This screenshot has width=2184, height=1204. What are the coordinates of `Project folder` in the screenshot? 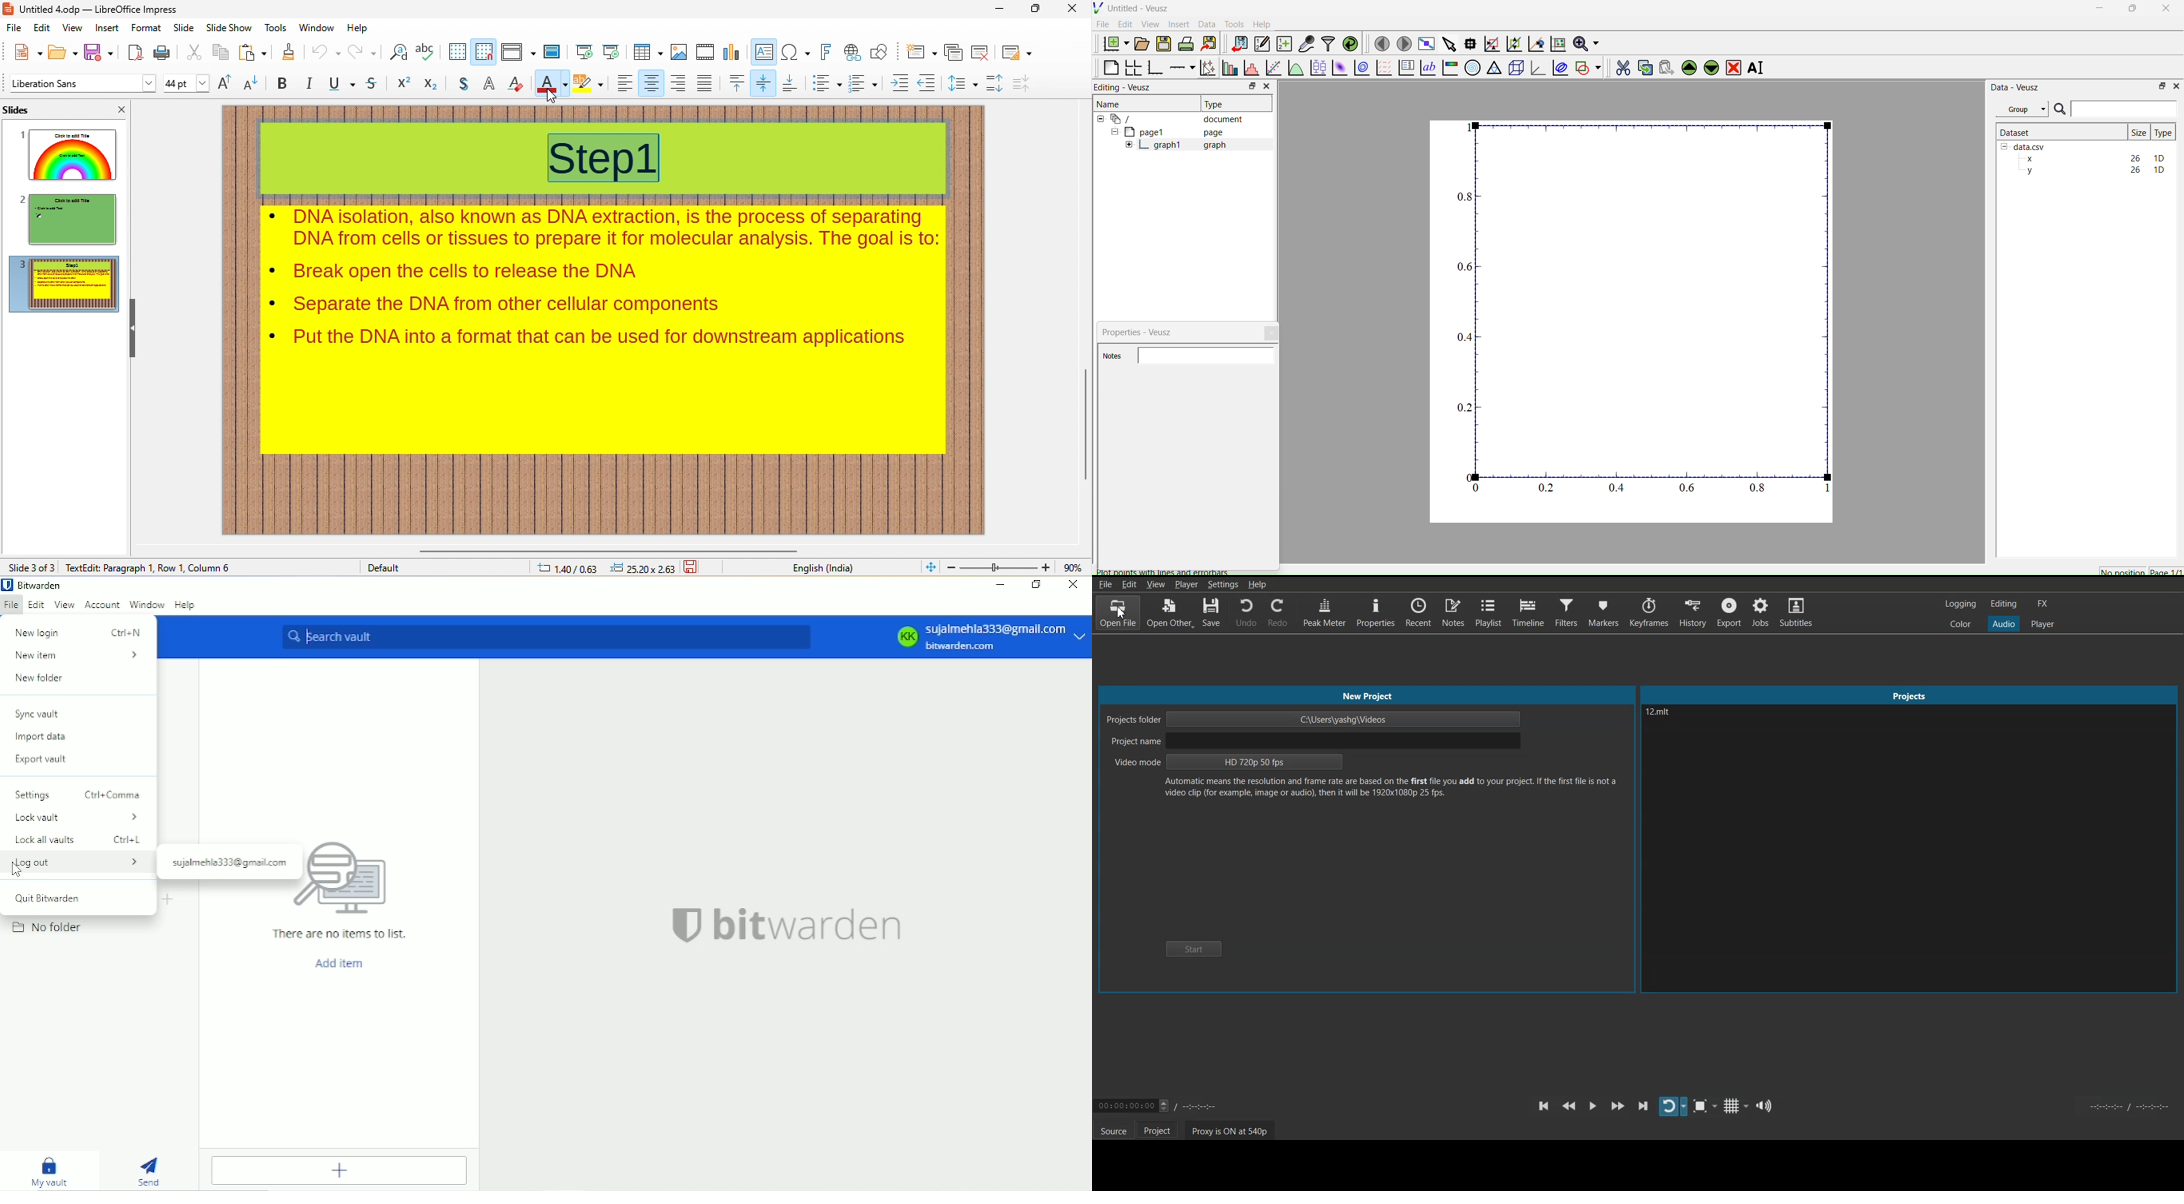 It's located at (1314, 719).